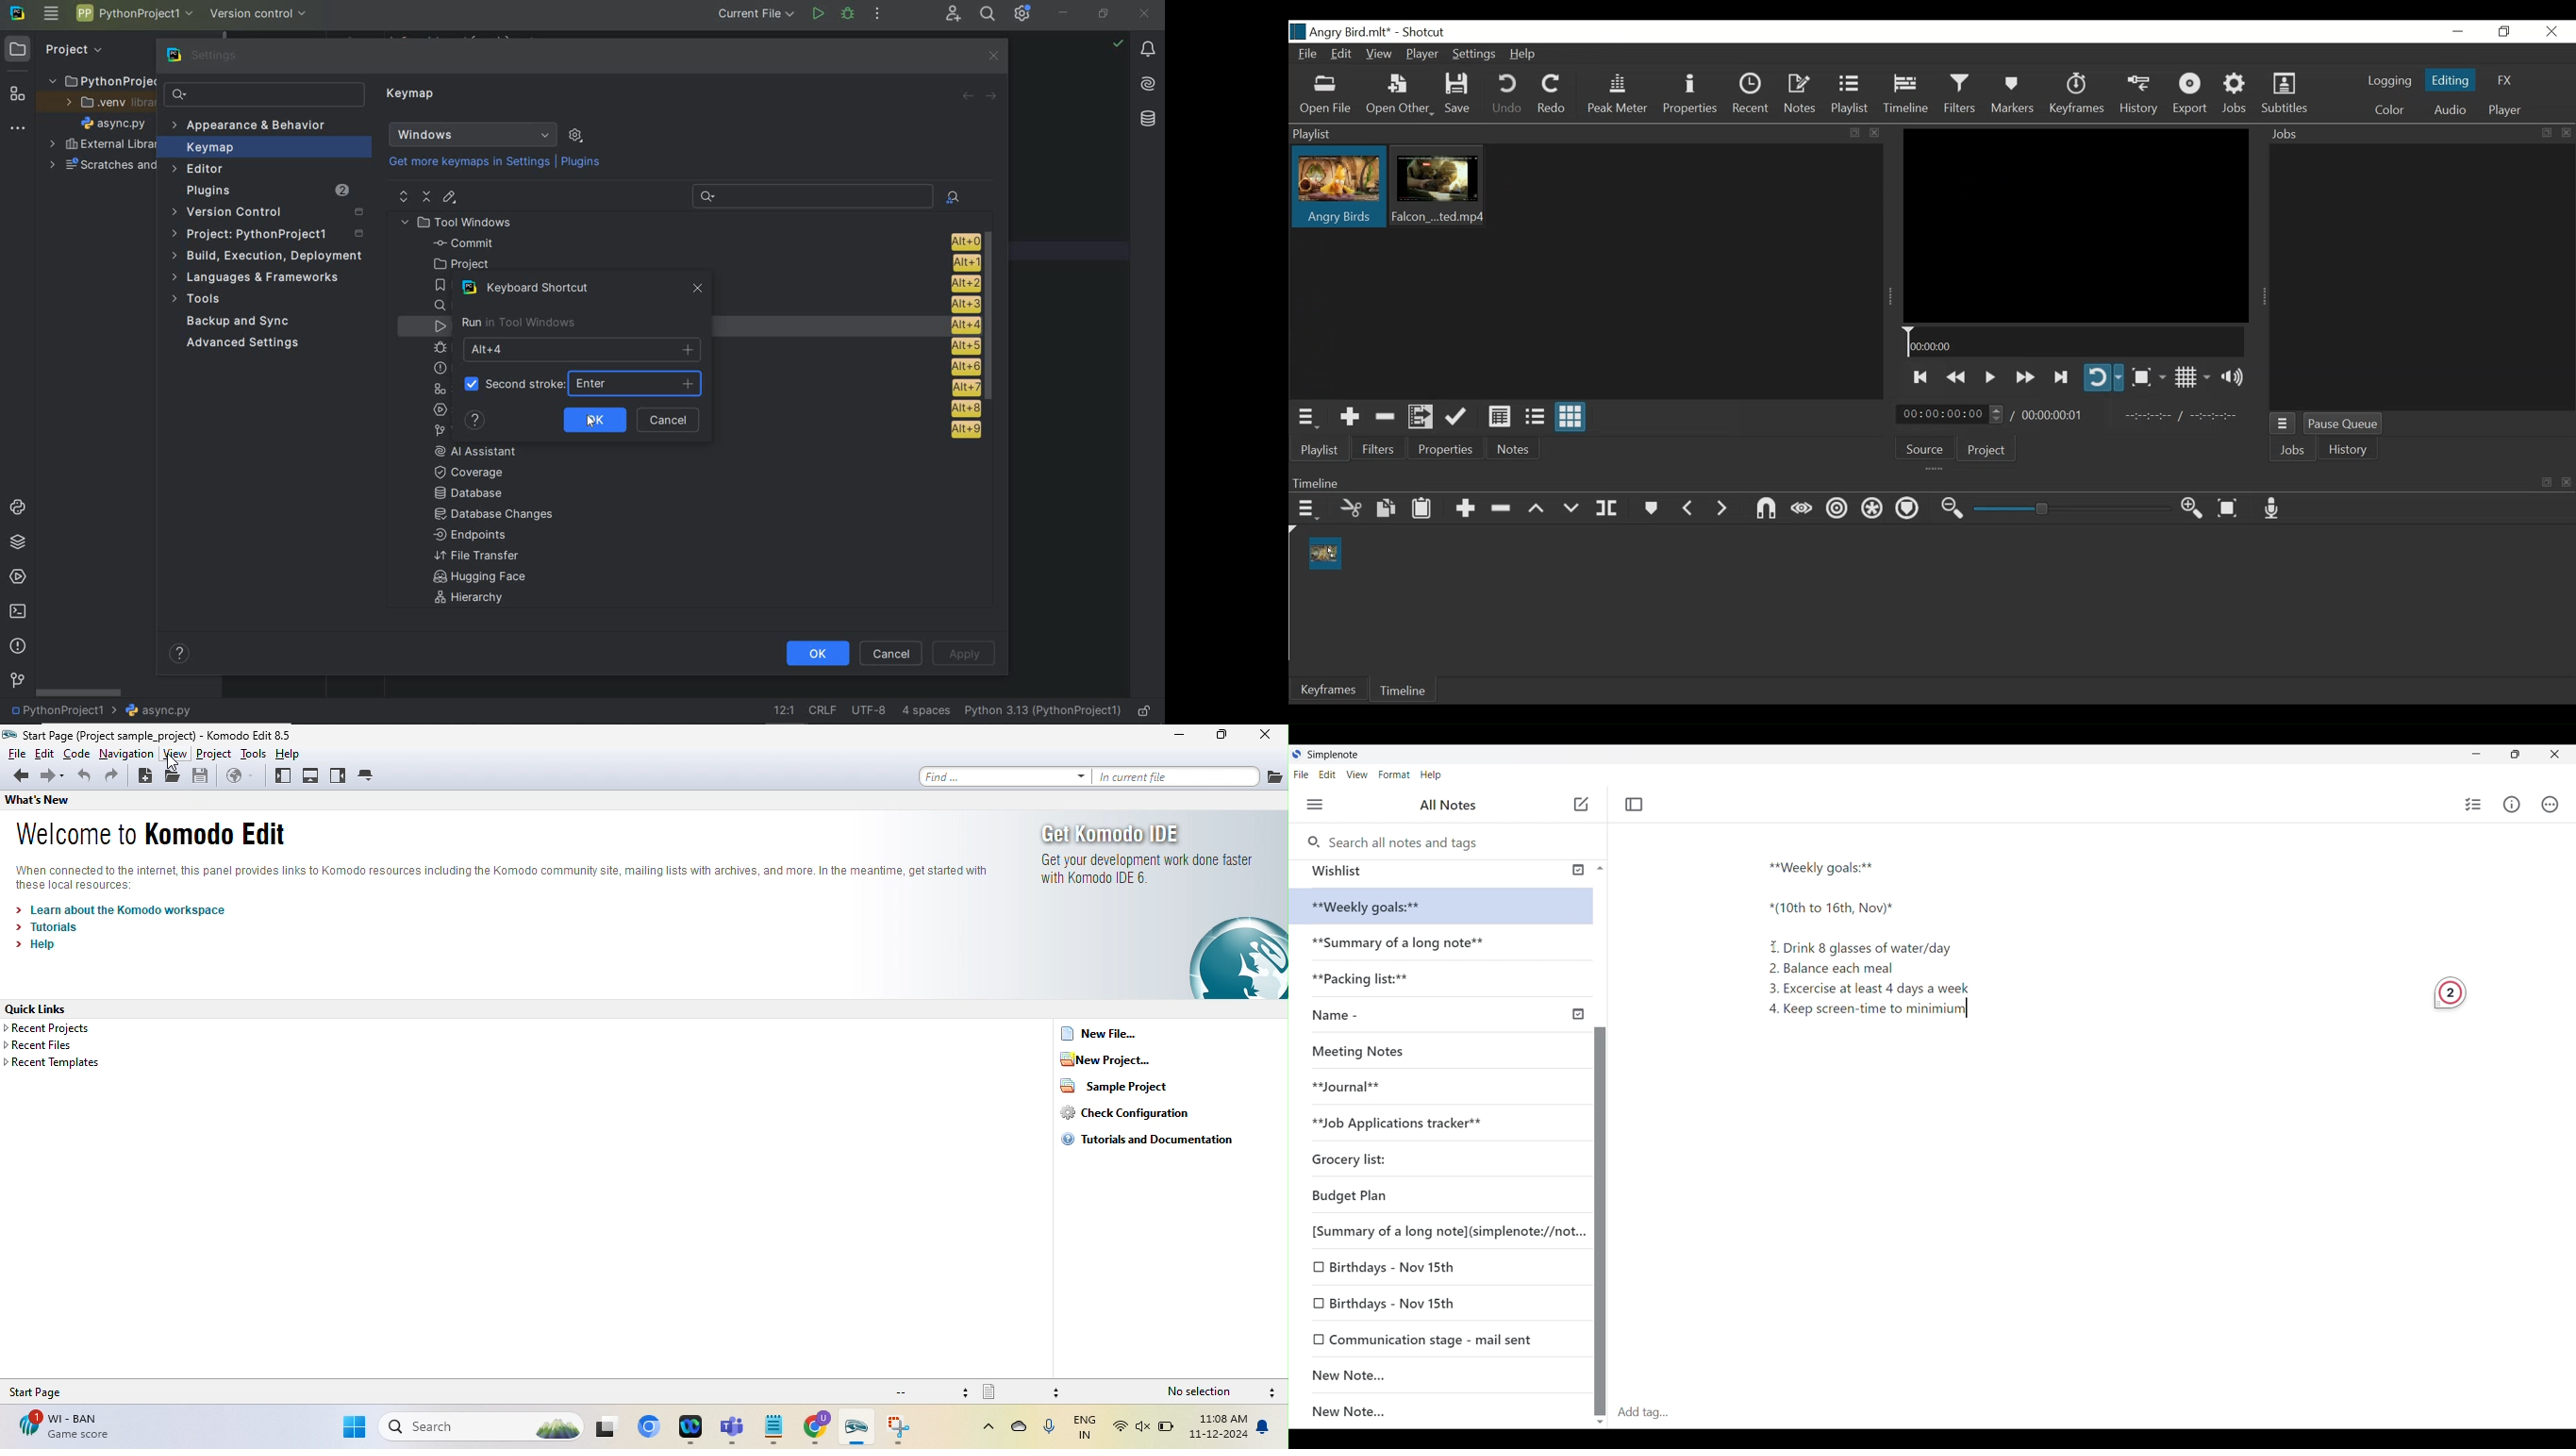 This screenshot has height=1456, width=2576. Describe the element at coordinates (2471, 804) in the screenshot. I see `Checklist` at that location.